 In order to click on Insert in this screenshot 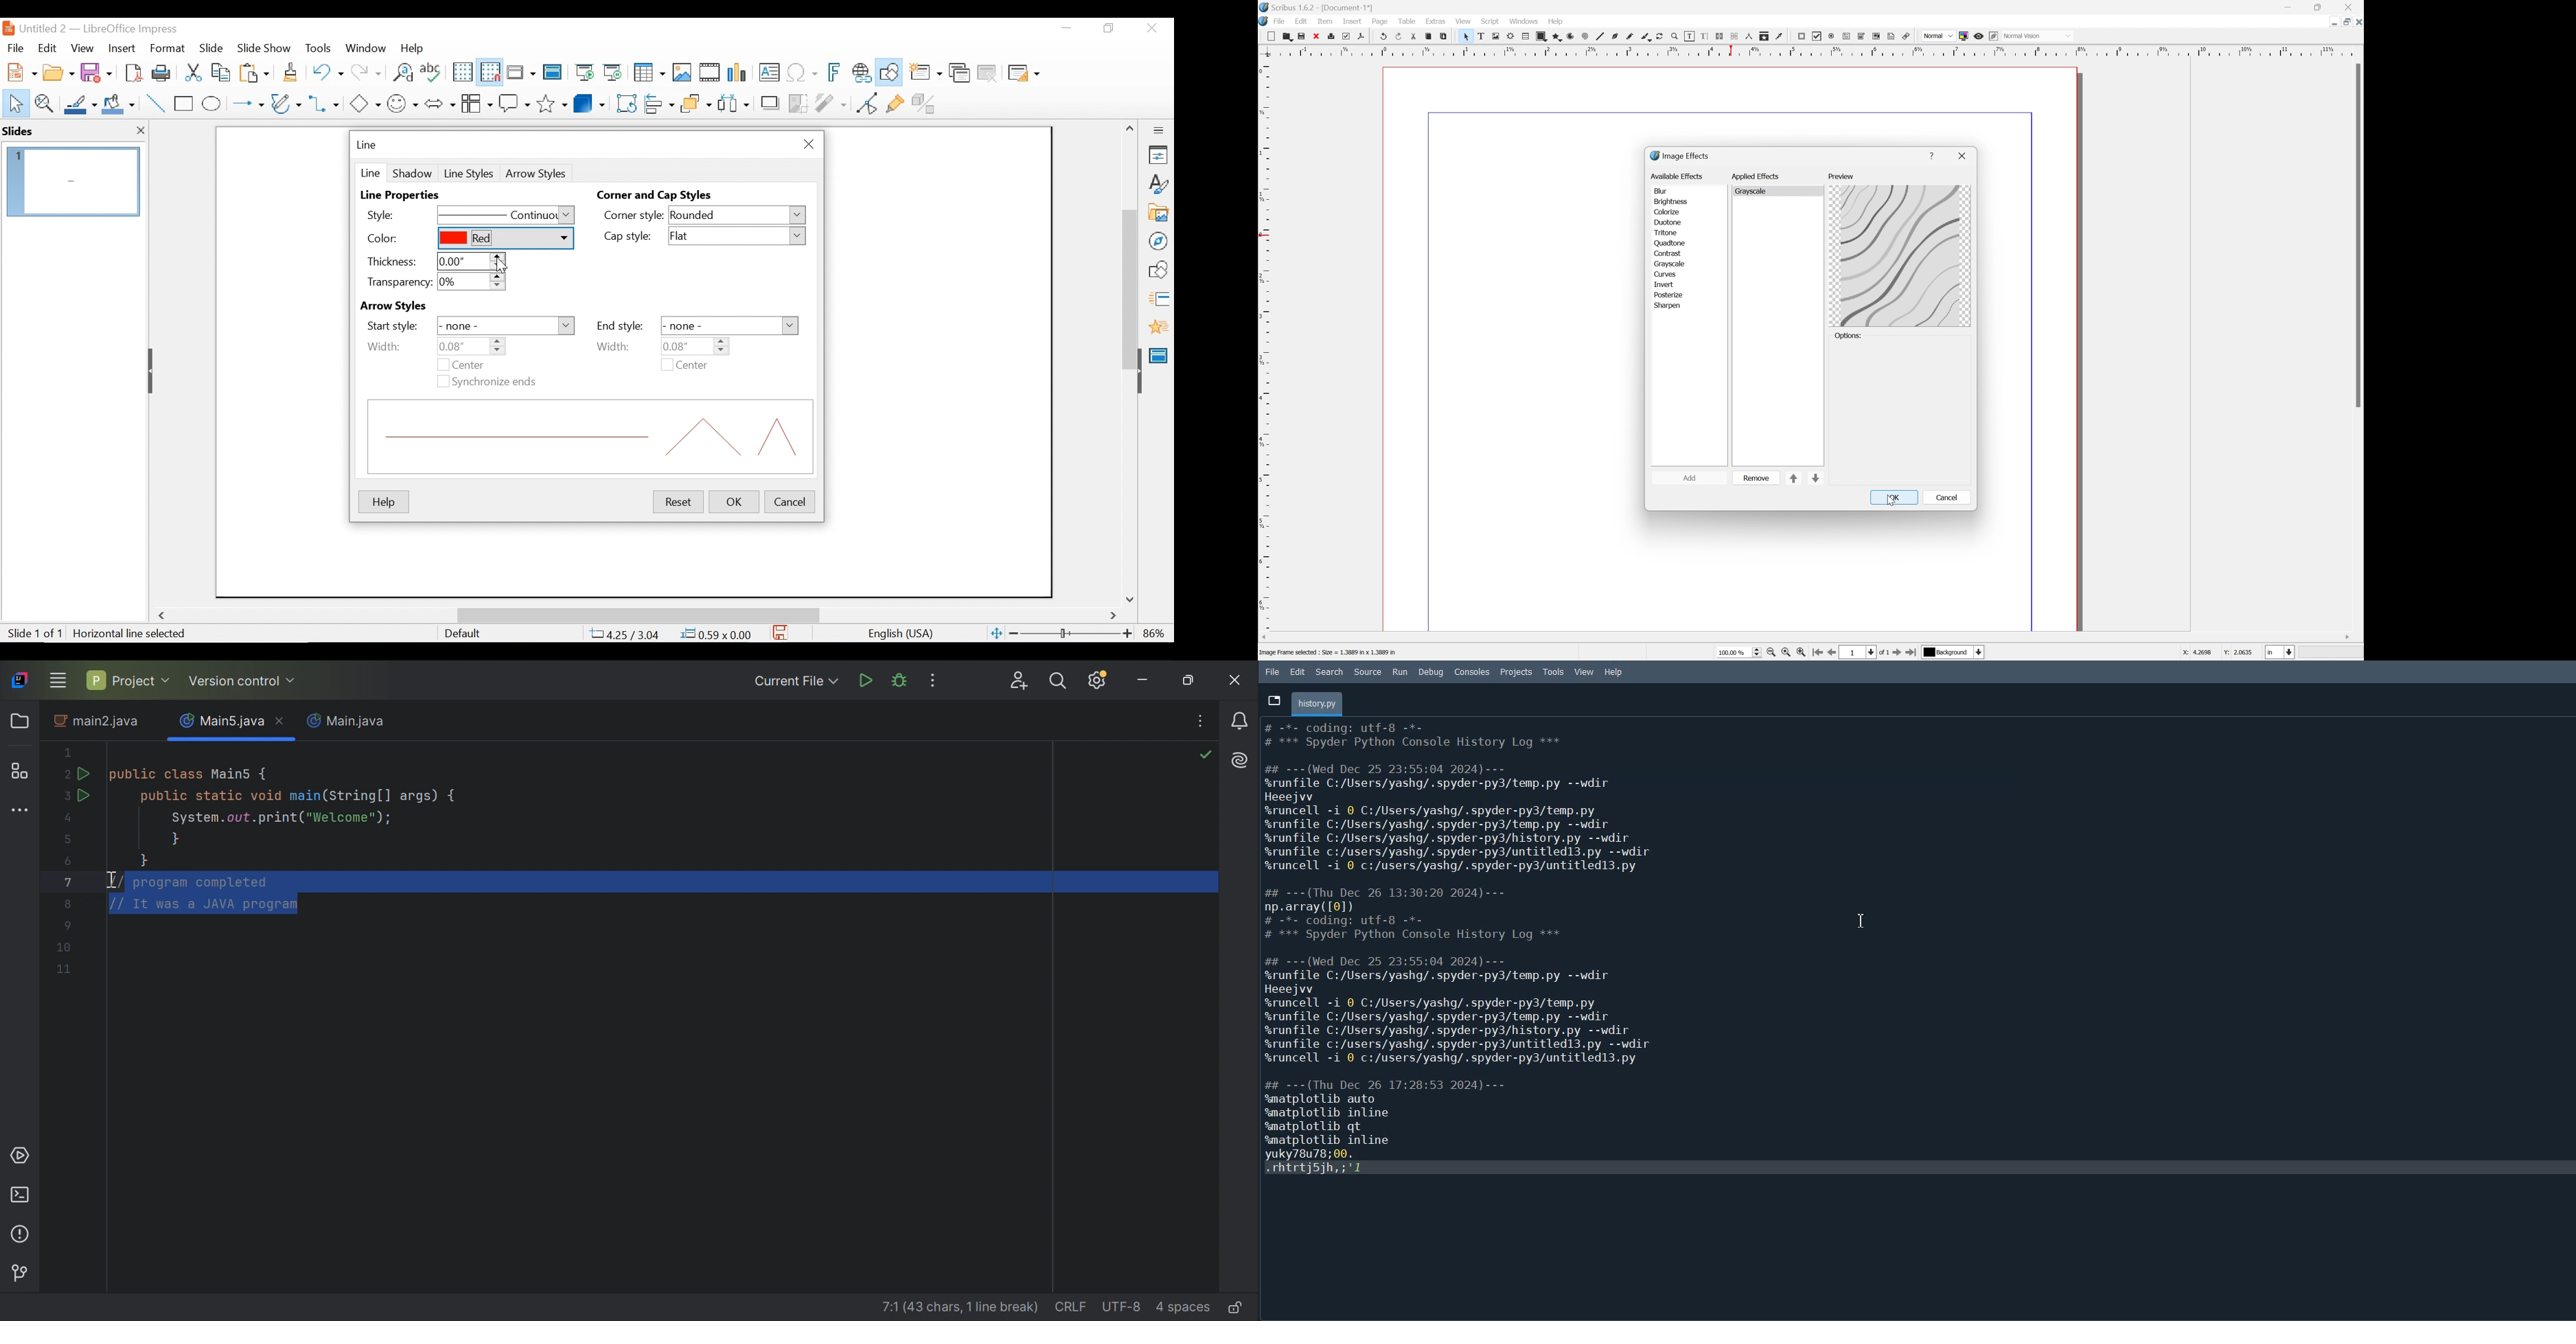, I will do `click(120, 48)`.